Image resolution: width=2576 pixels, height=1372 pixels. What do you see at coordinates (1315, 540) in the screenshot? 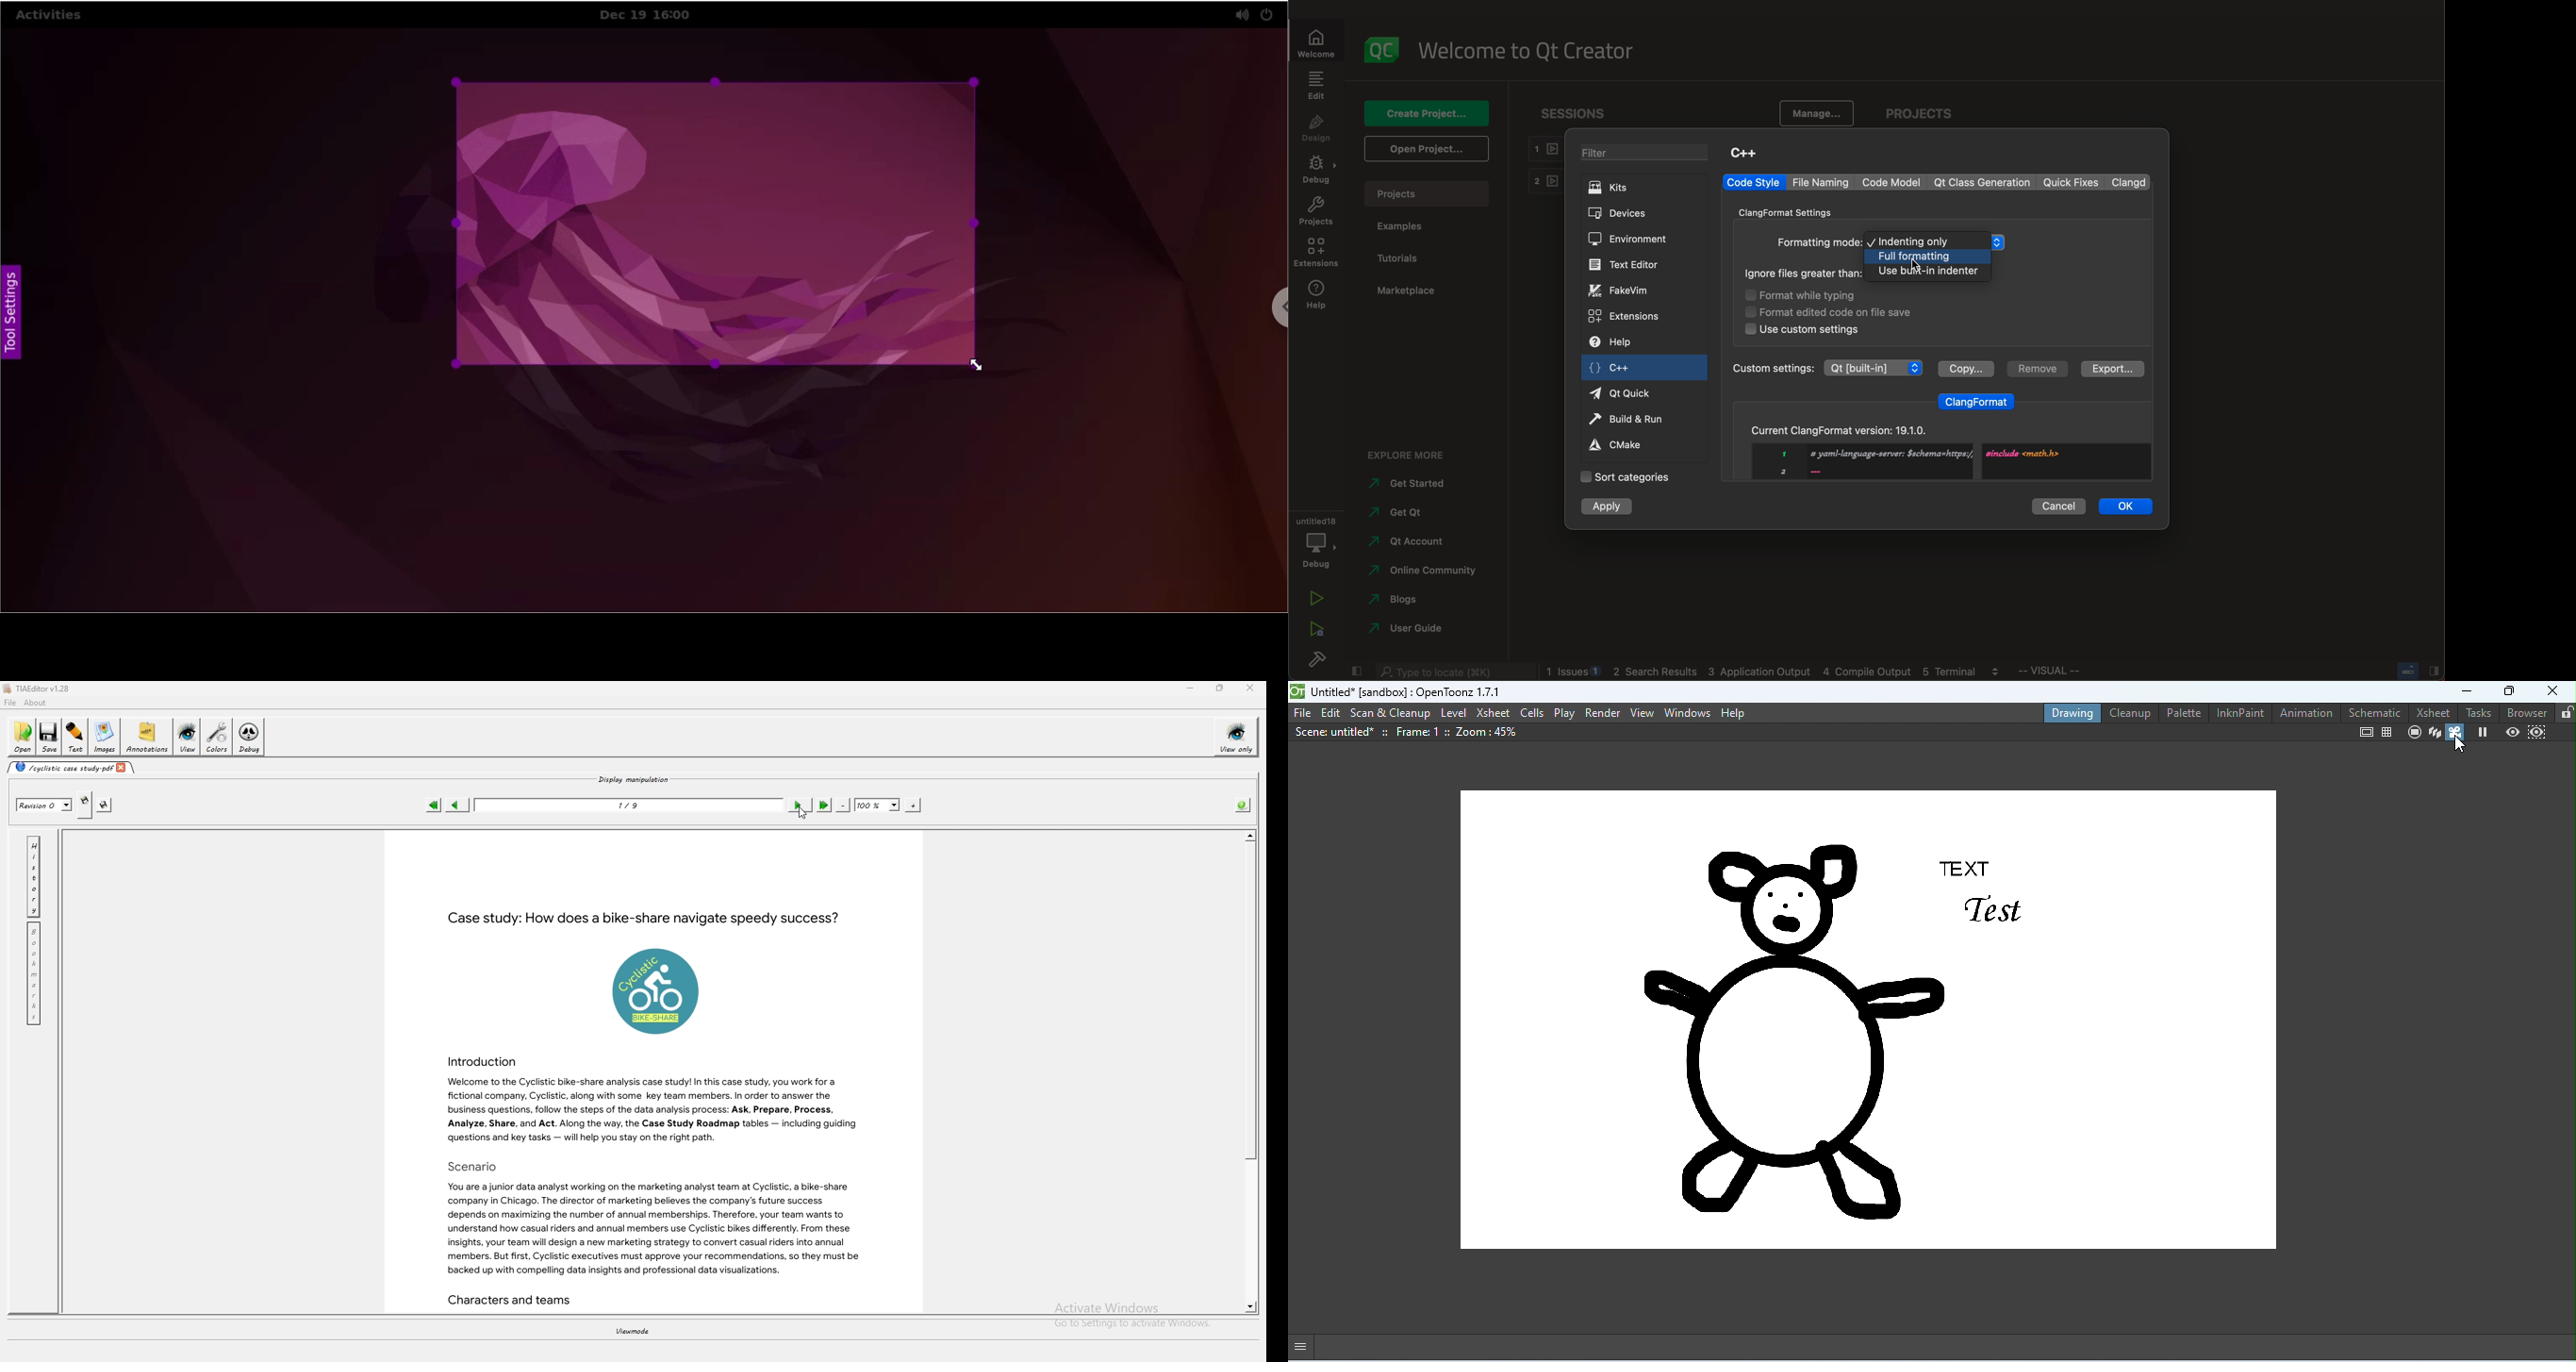
I see `debug` at bounding box center [1315, 540].